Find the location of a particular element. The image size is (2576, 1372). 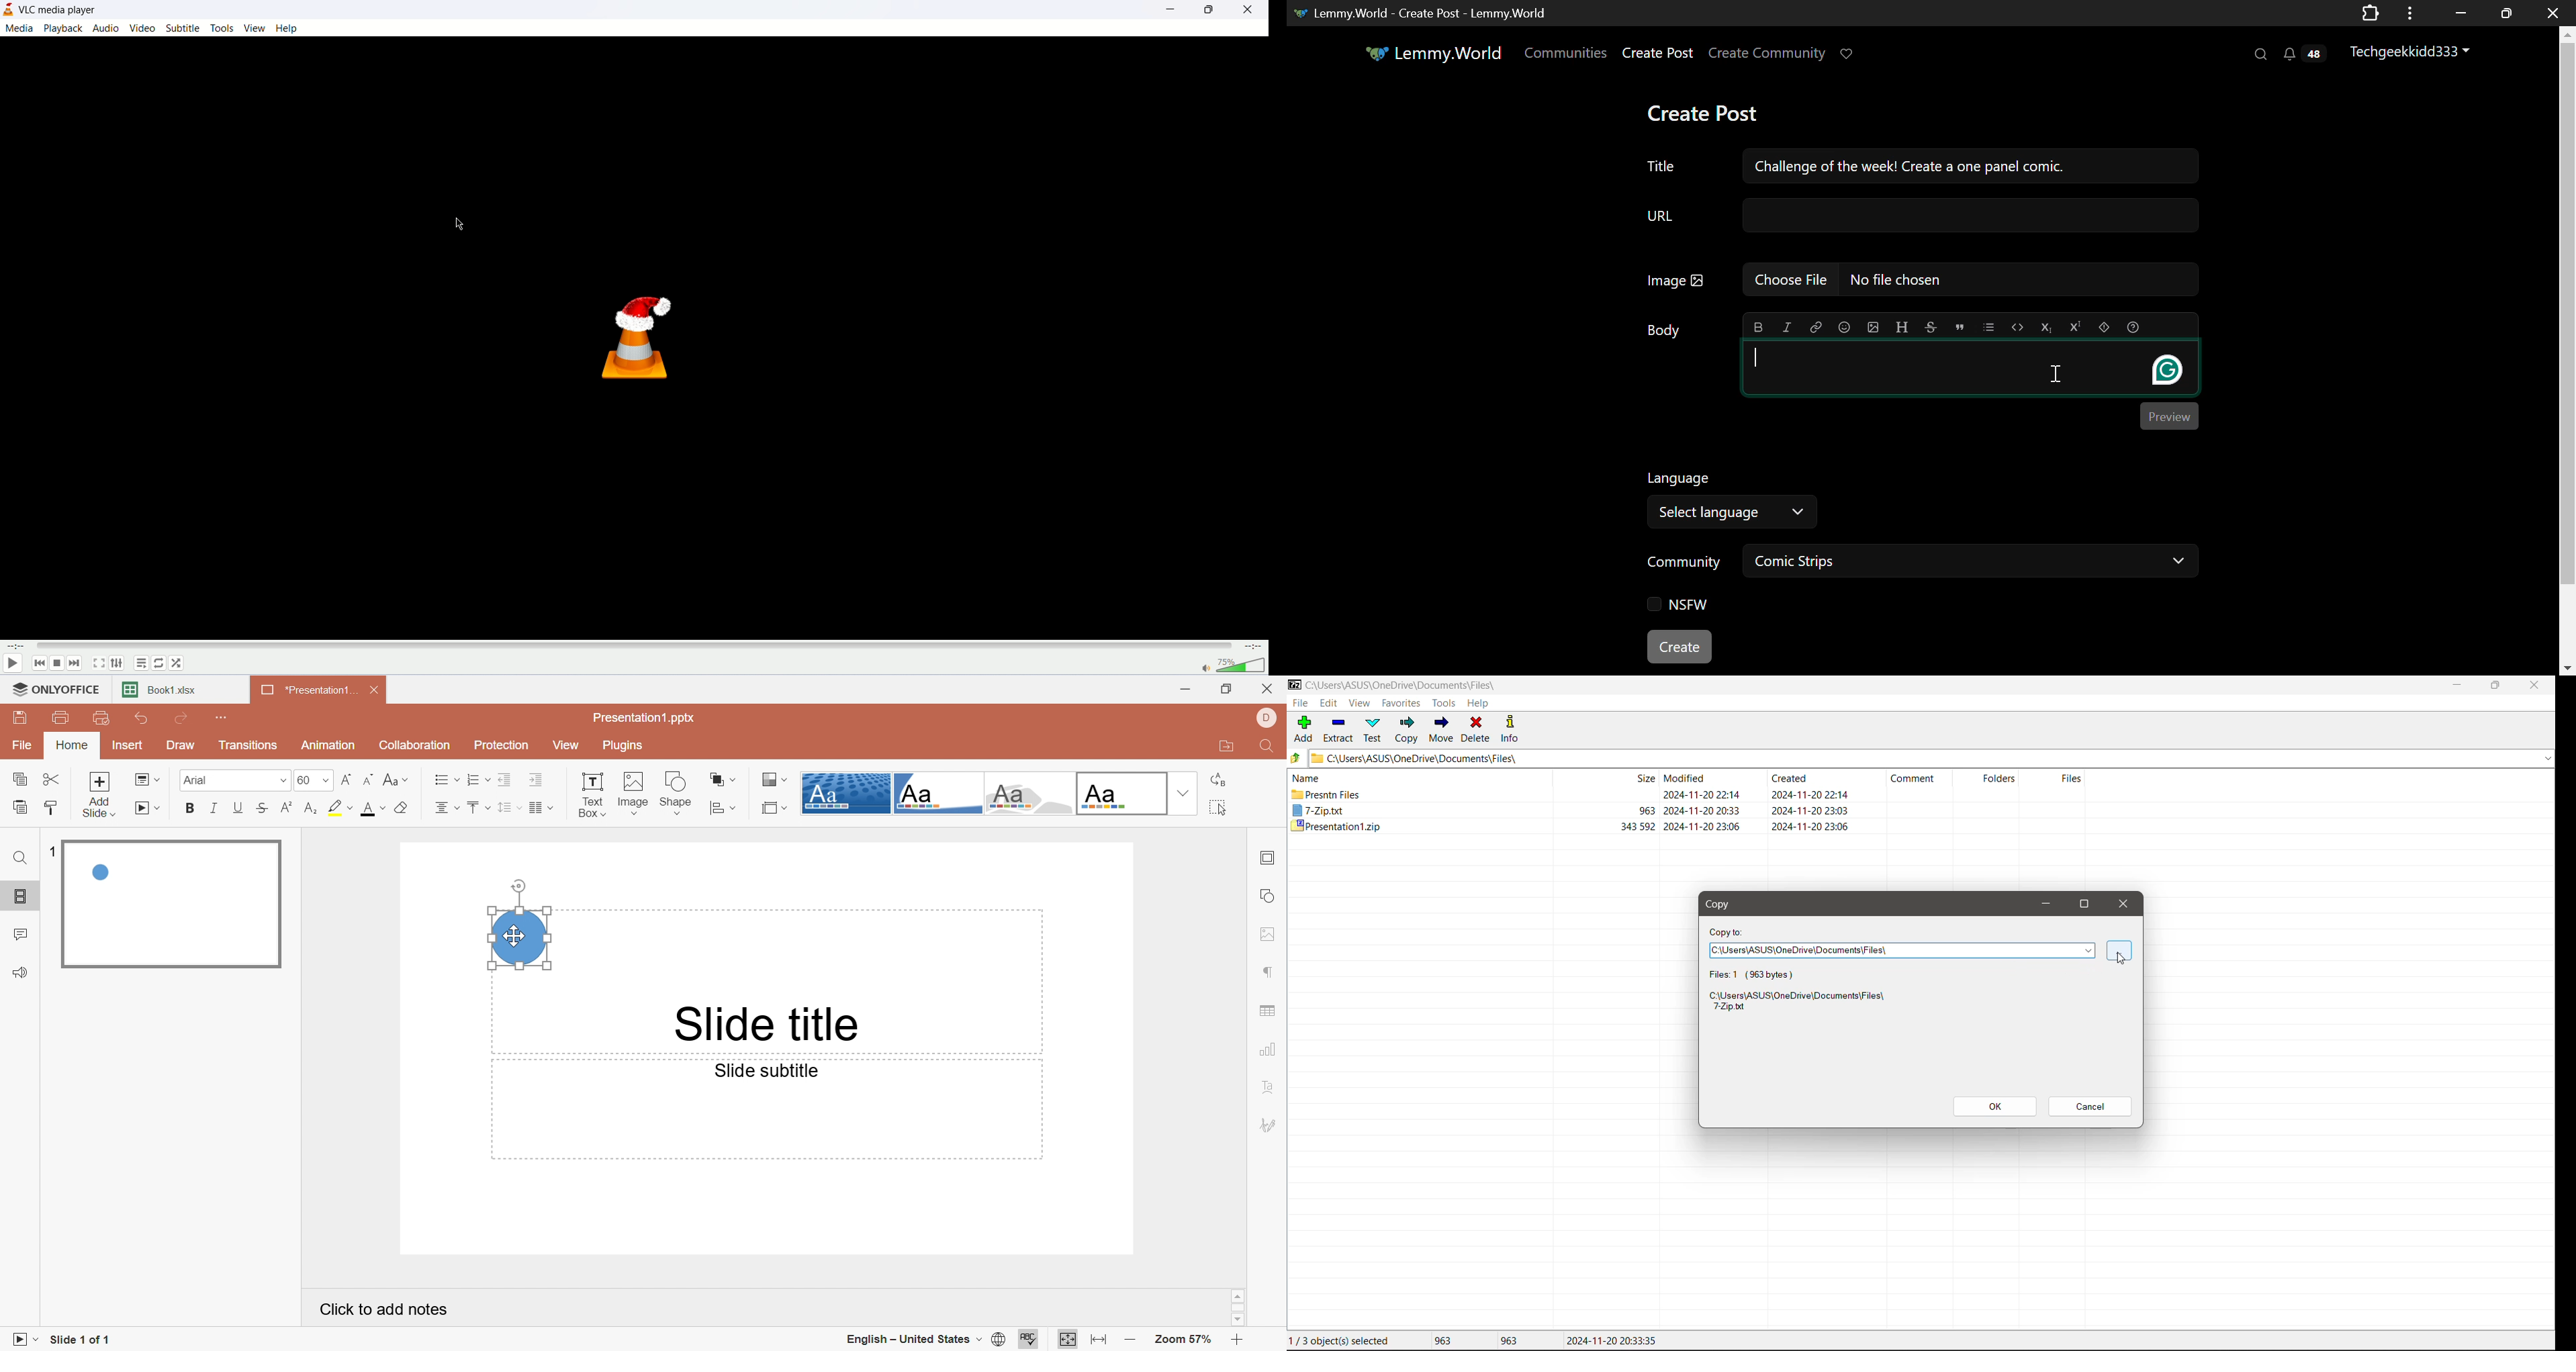

Superscript is located at coordinates (290, 808).